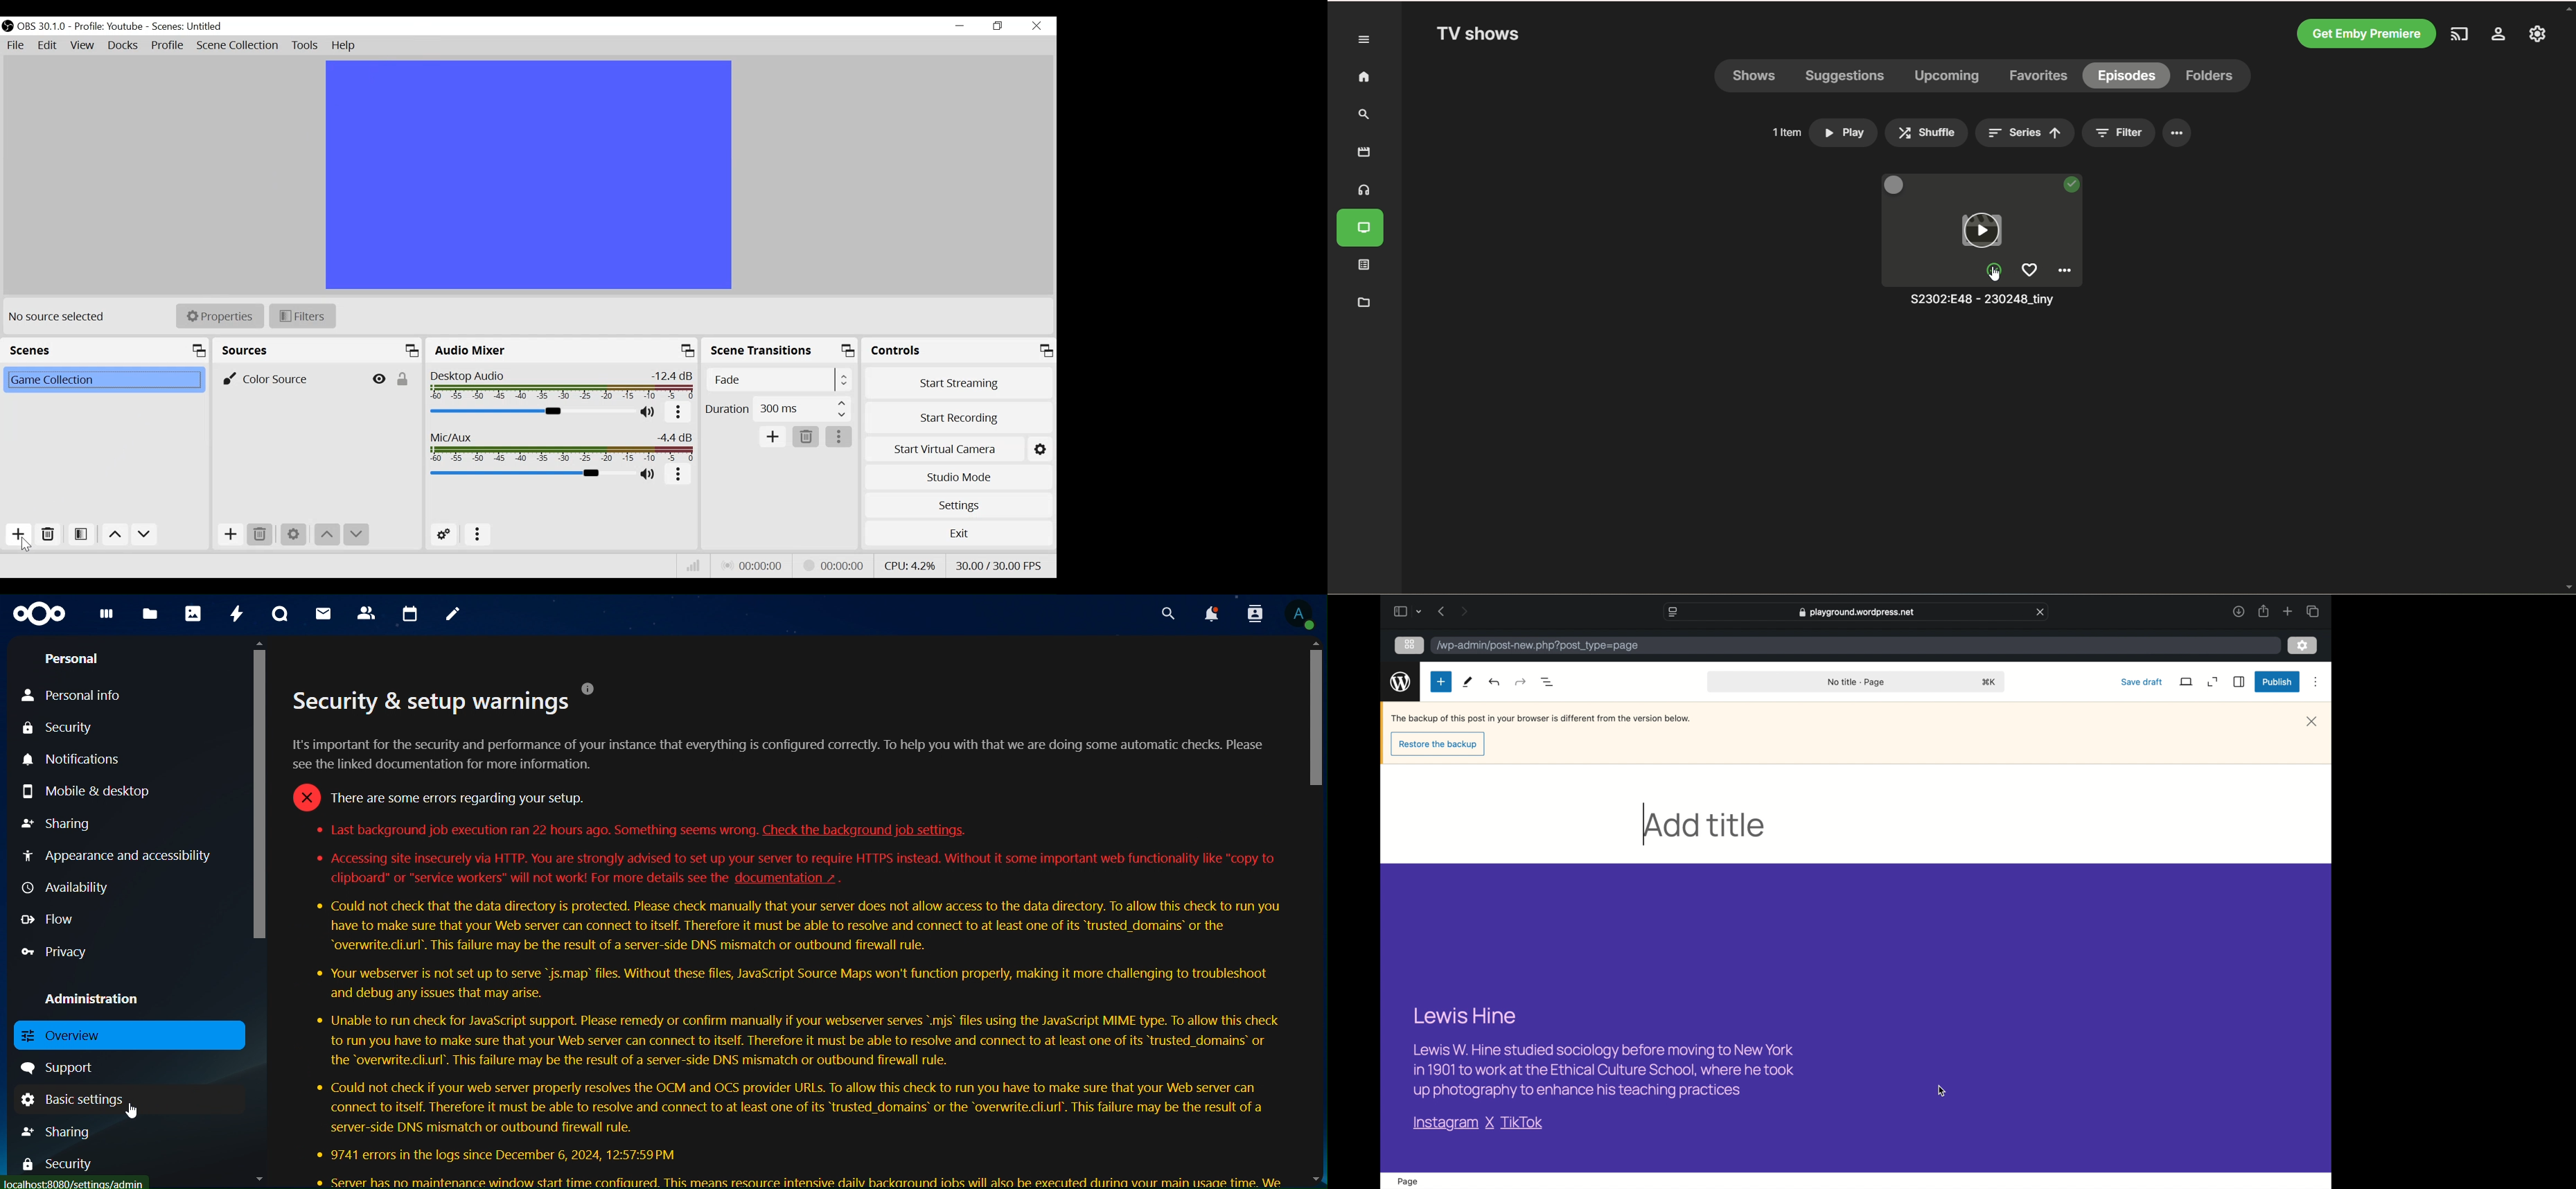  What do you see at coordinates (301, 315) in the screenshot?
I see `Filter` at bounding box center [301, 315].